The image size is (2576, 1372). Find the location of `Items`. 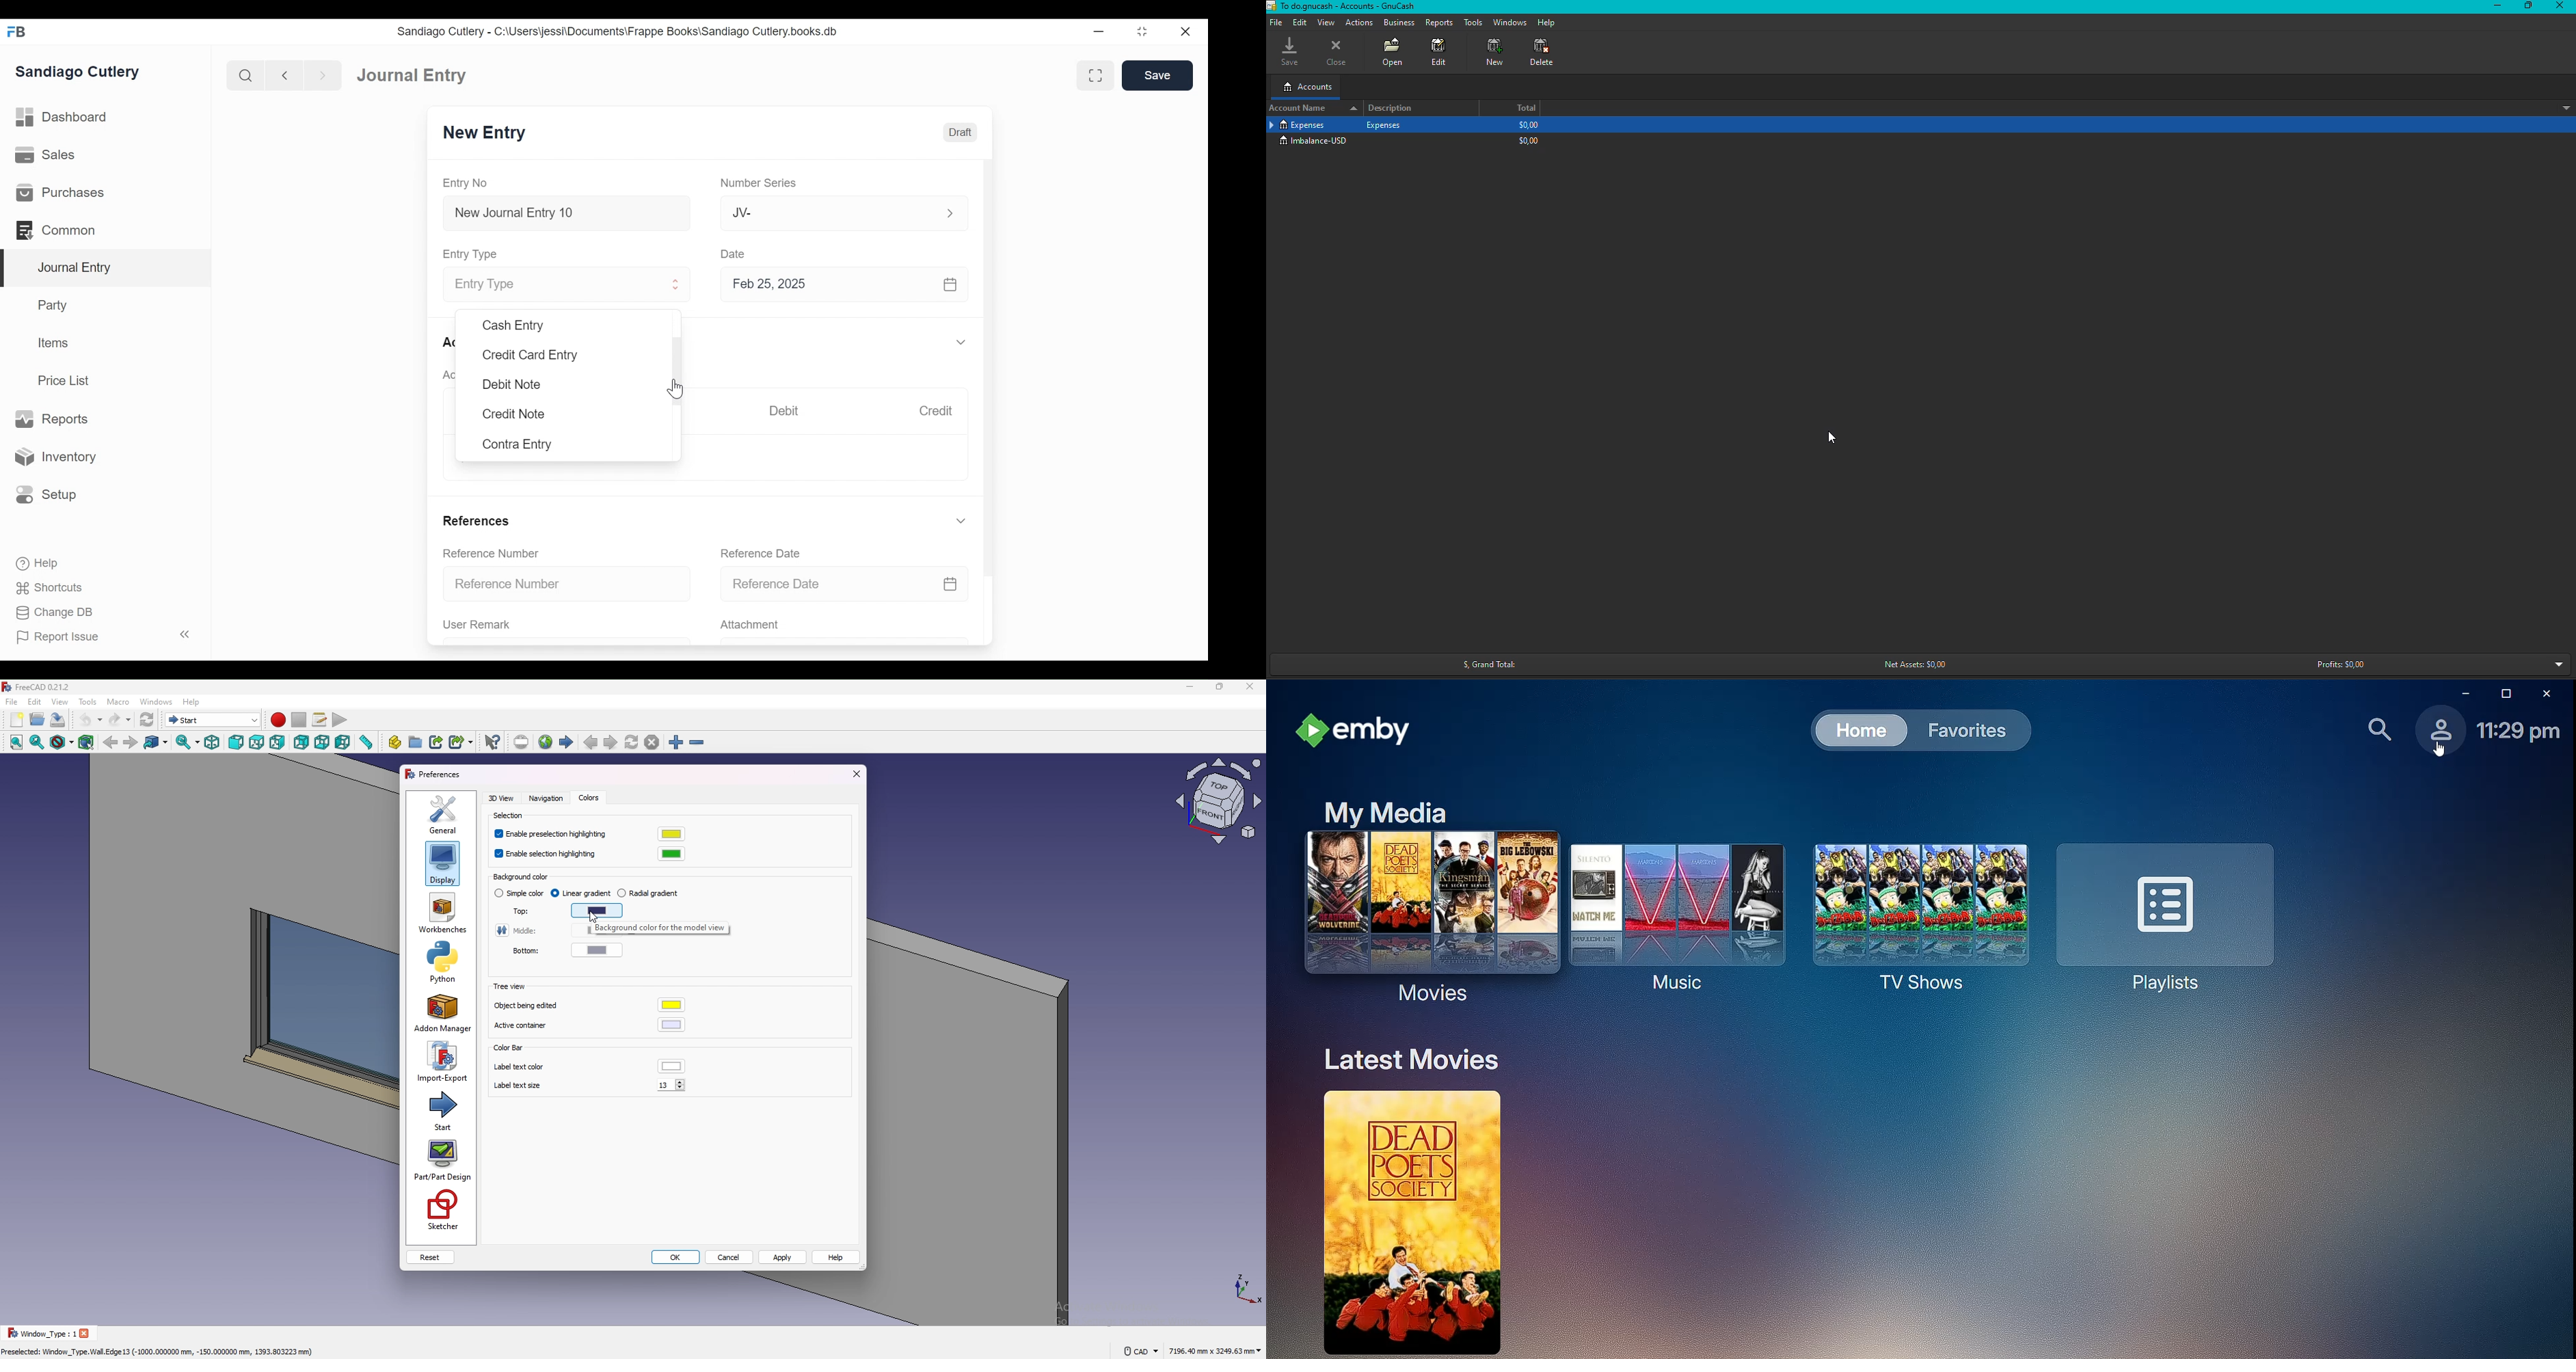

Items is located at coordinates (55, 344).